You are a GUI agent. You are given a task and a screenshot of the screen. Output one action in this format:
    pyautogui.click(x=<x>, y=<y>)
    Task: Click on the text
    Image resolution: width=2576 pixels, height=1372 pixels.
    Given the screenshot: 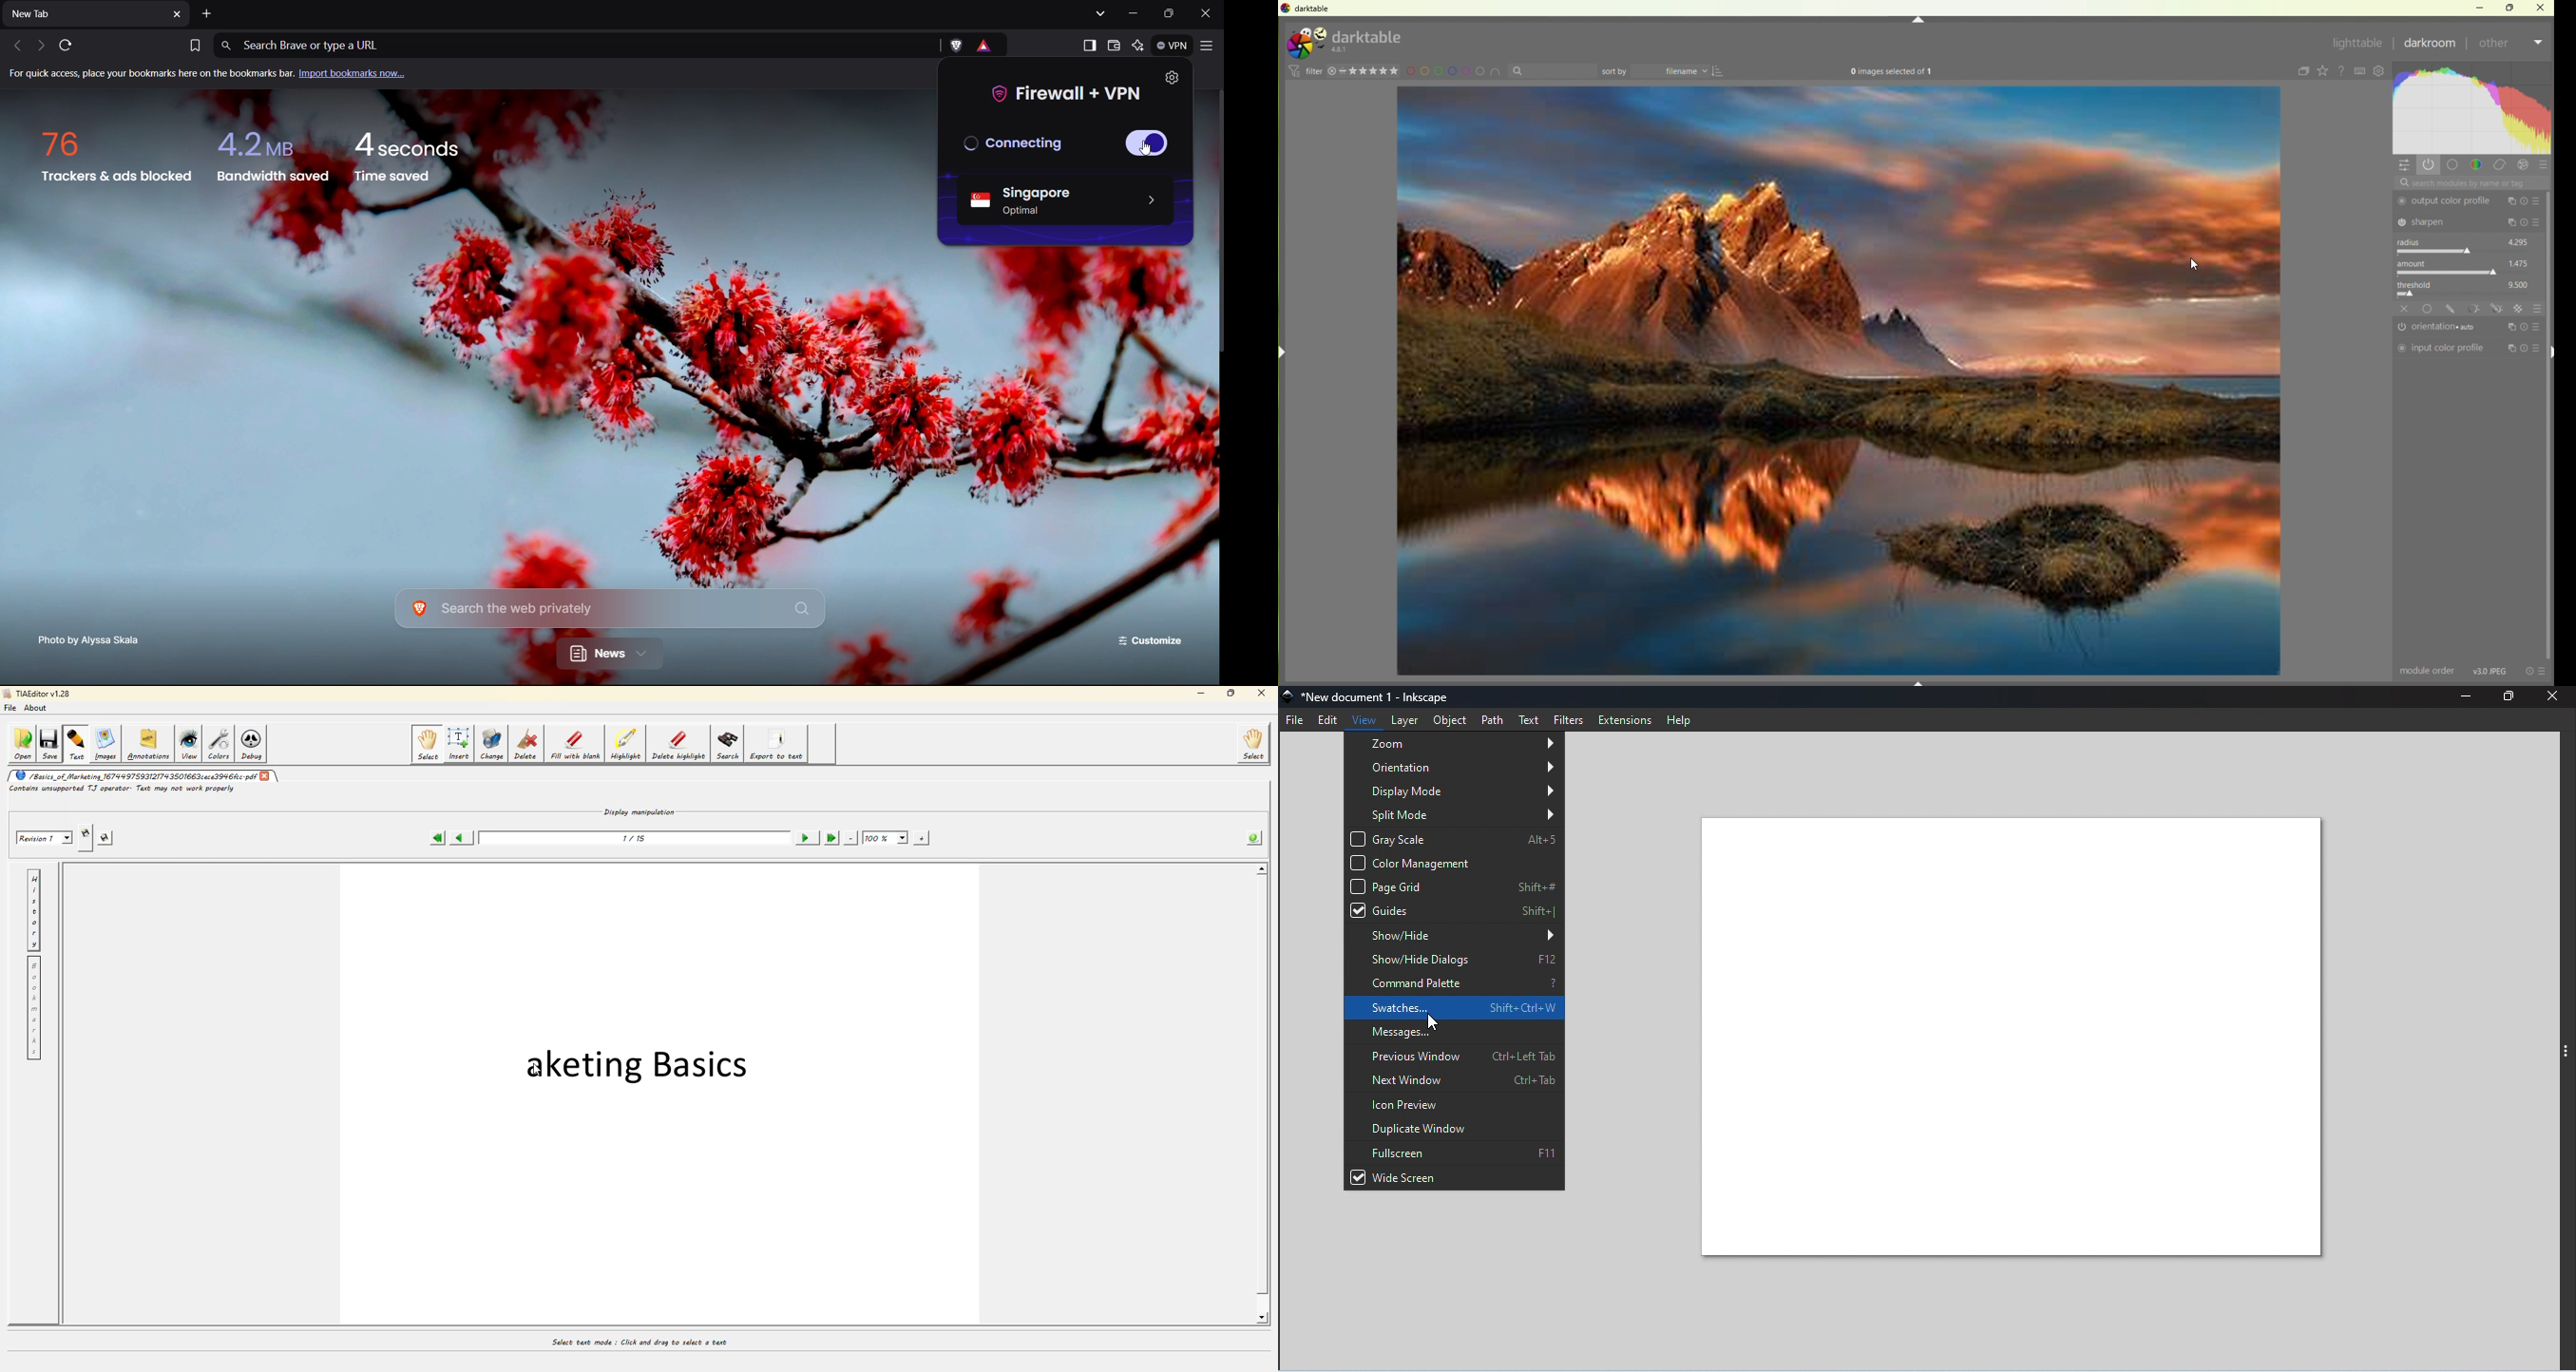 What is the action you would take?
    pyautogui.click(x=1891, y=73)
    